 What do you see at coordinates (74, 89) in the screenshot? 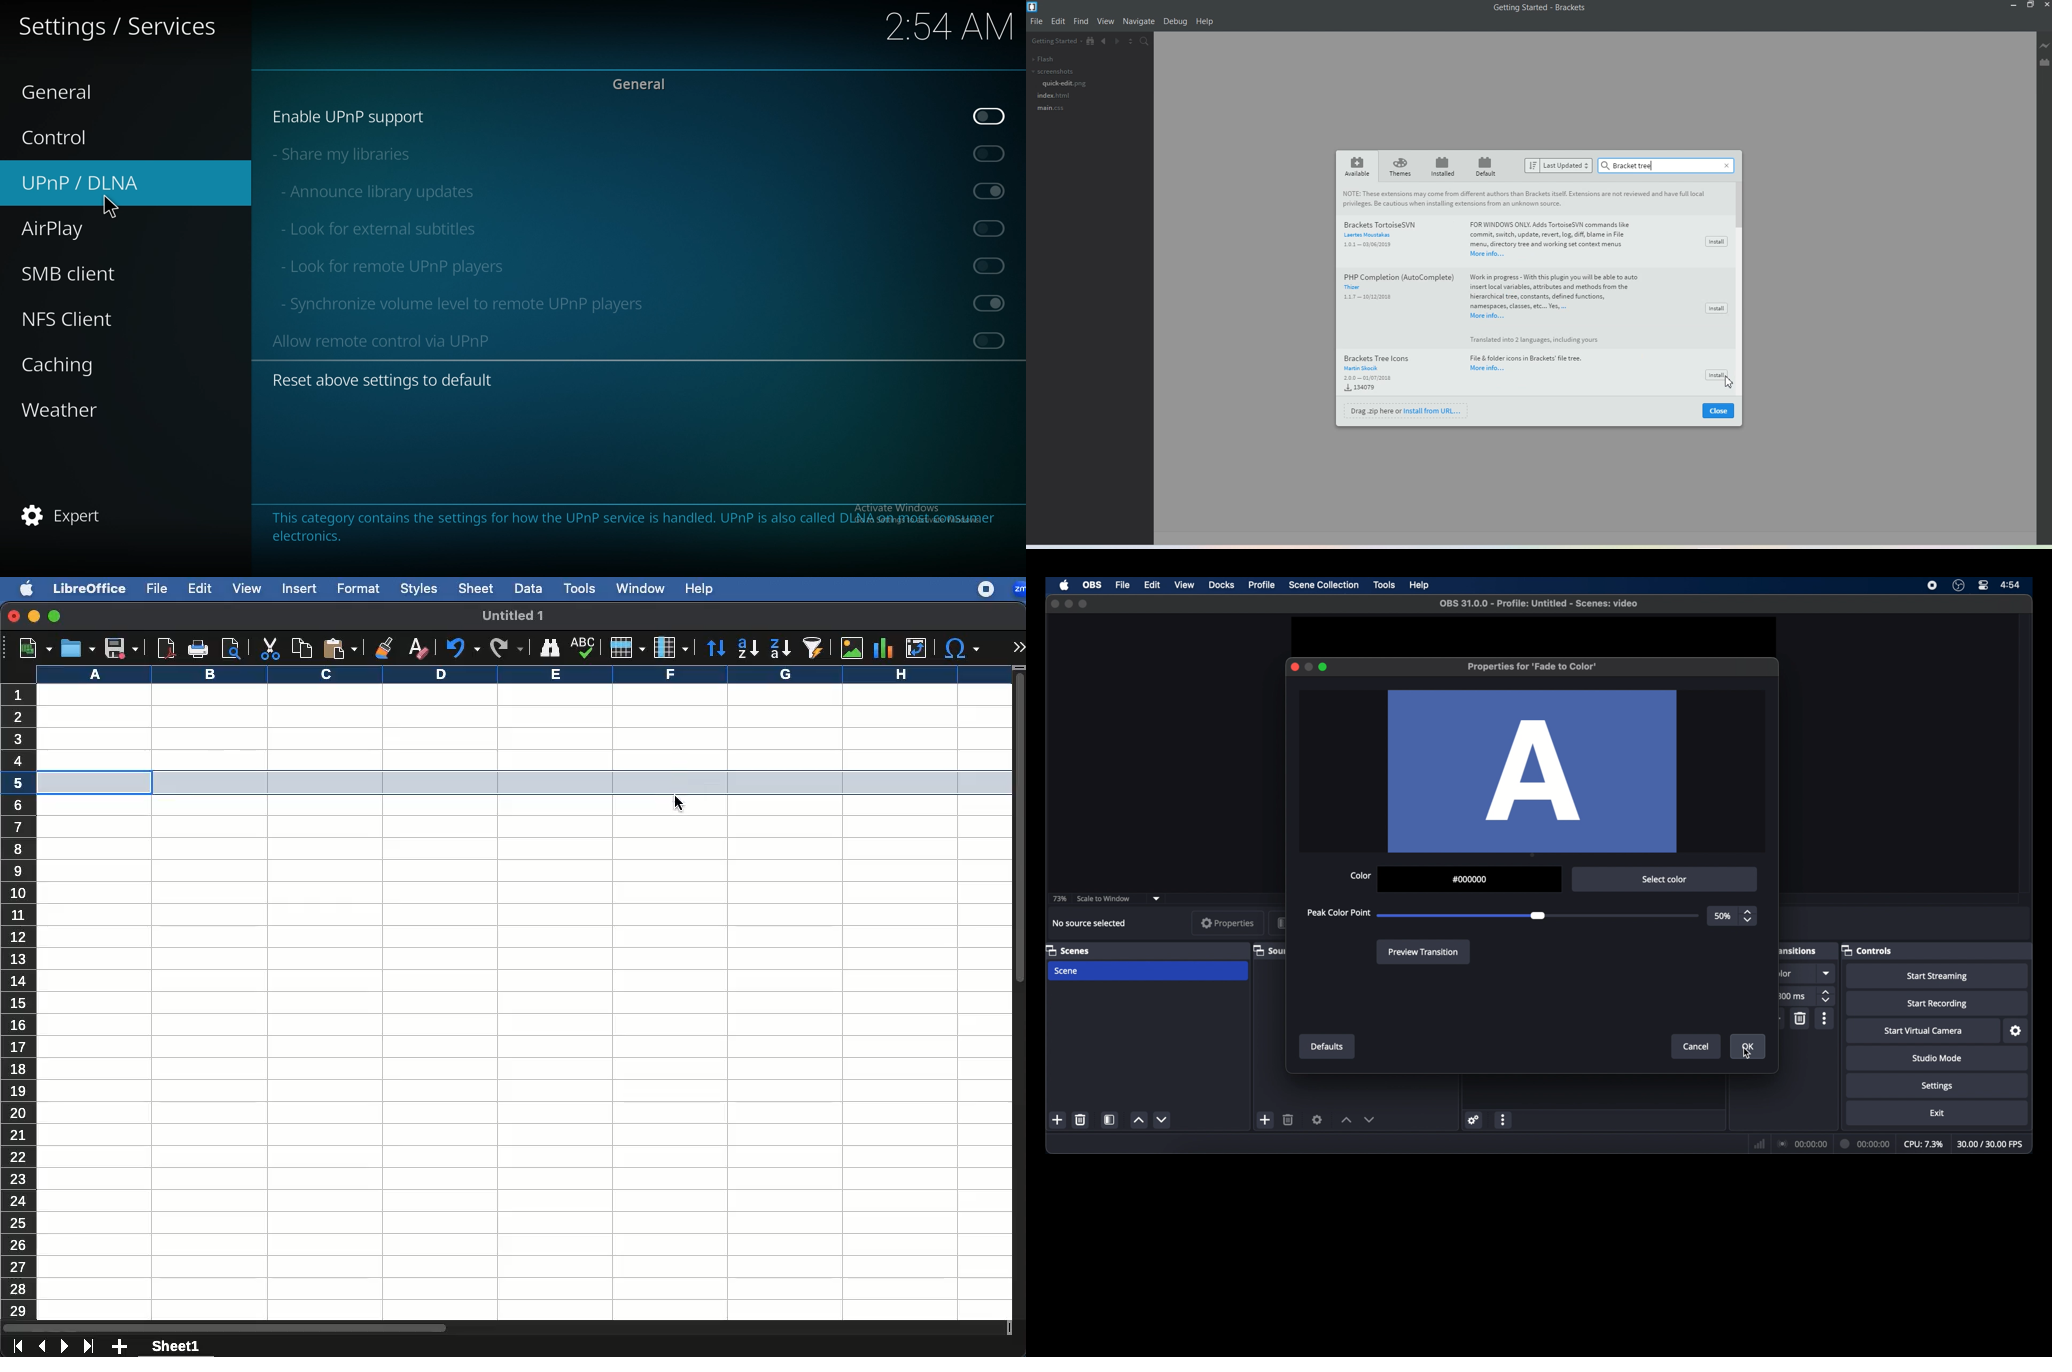
I see `general` at bounding box center [74, 89].